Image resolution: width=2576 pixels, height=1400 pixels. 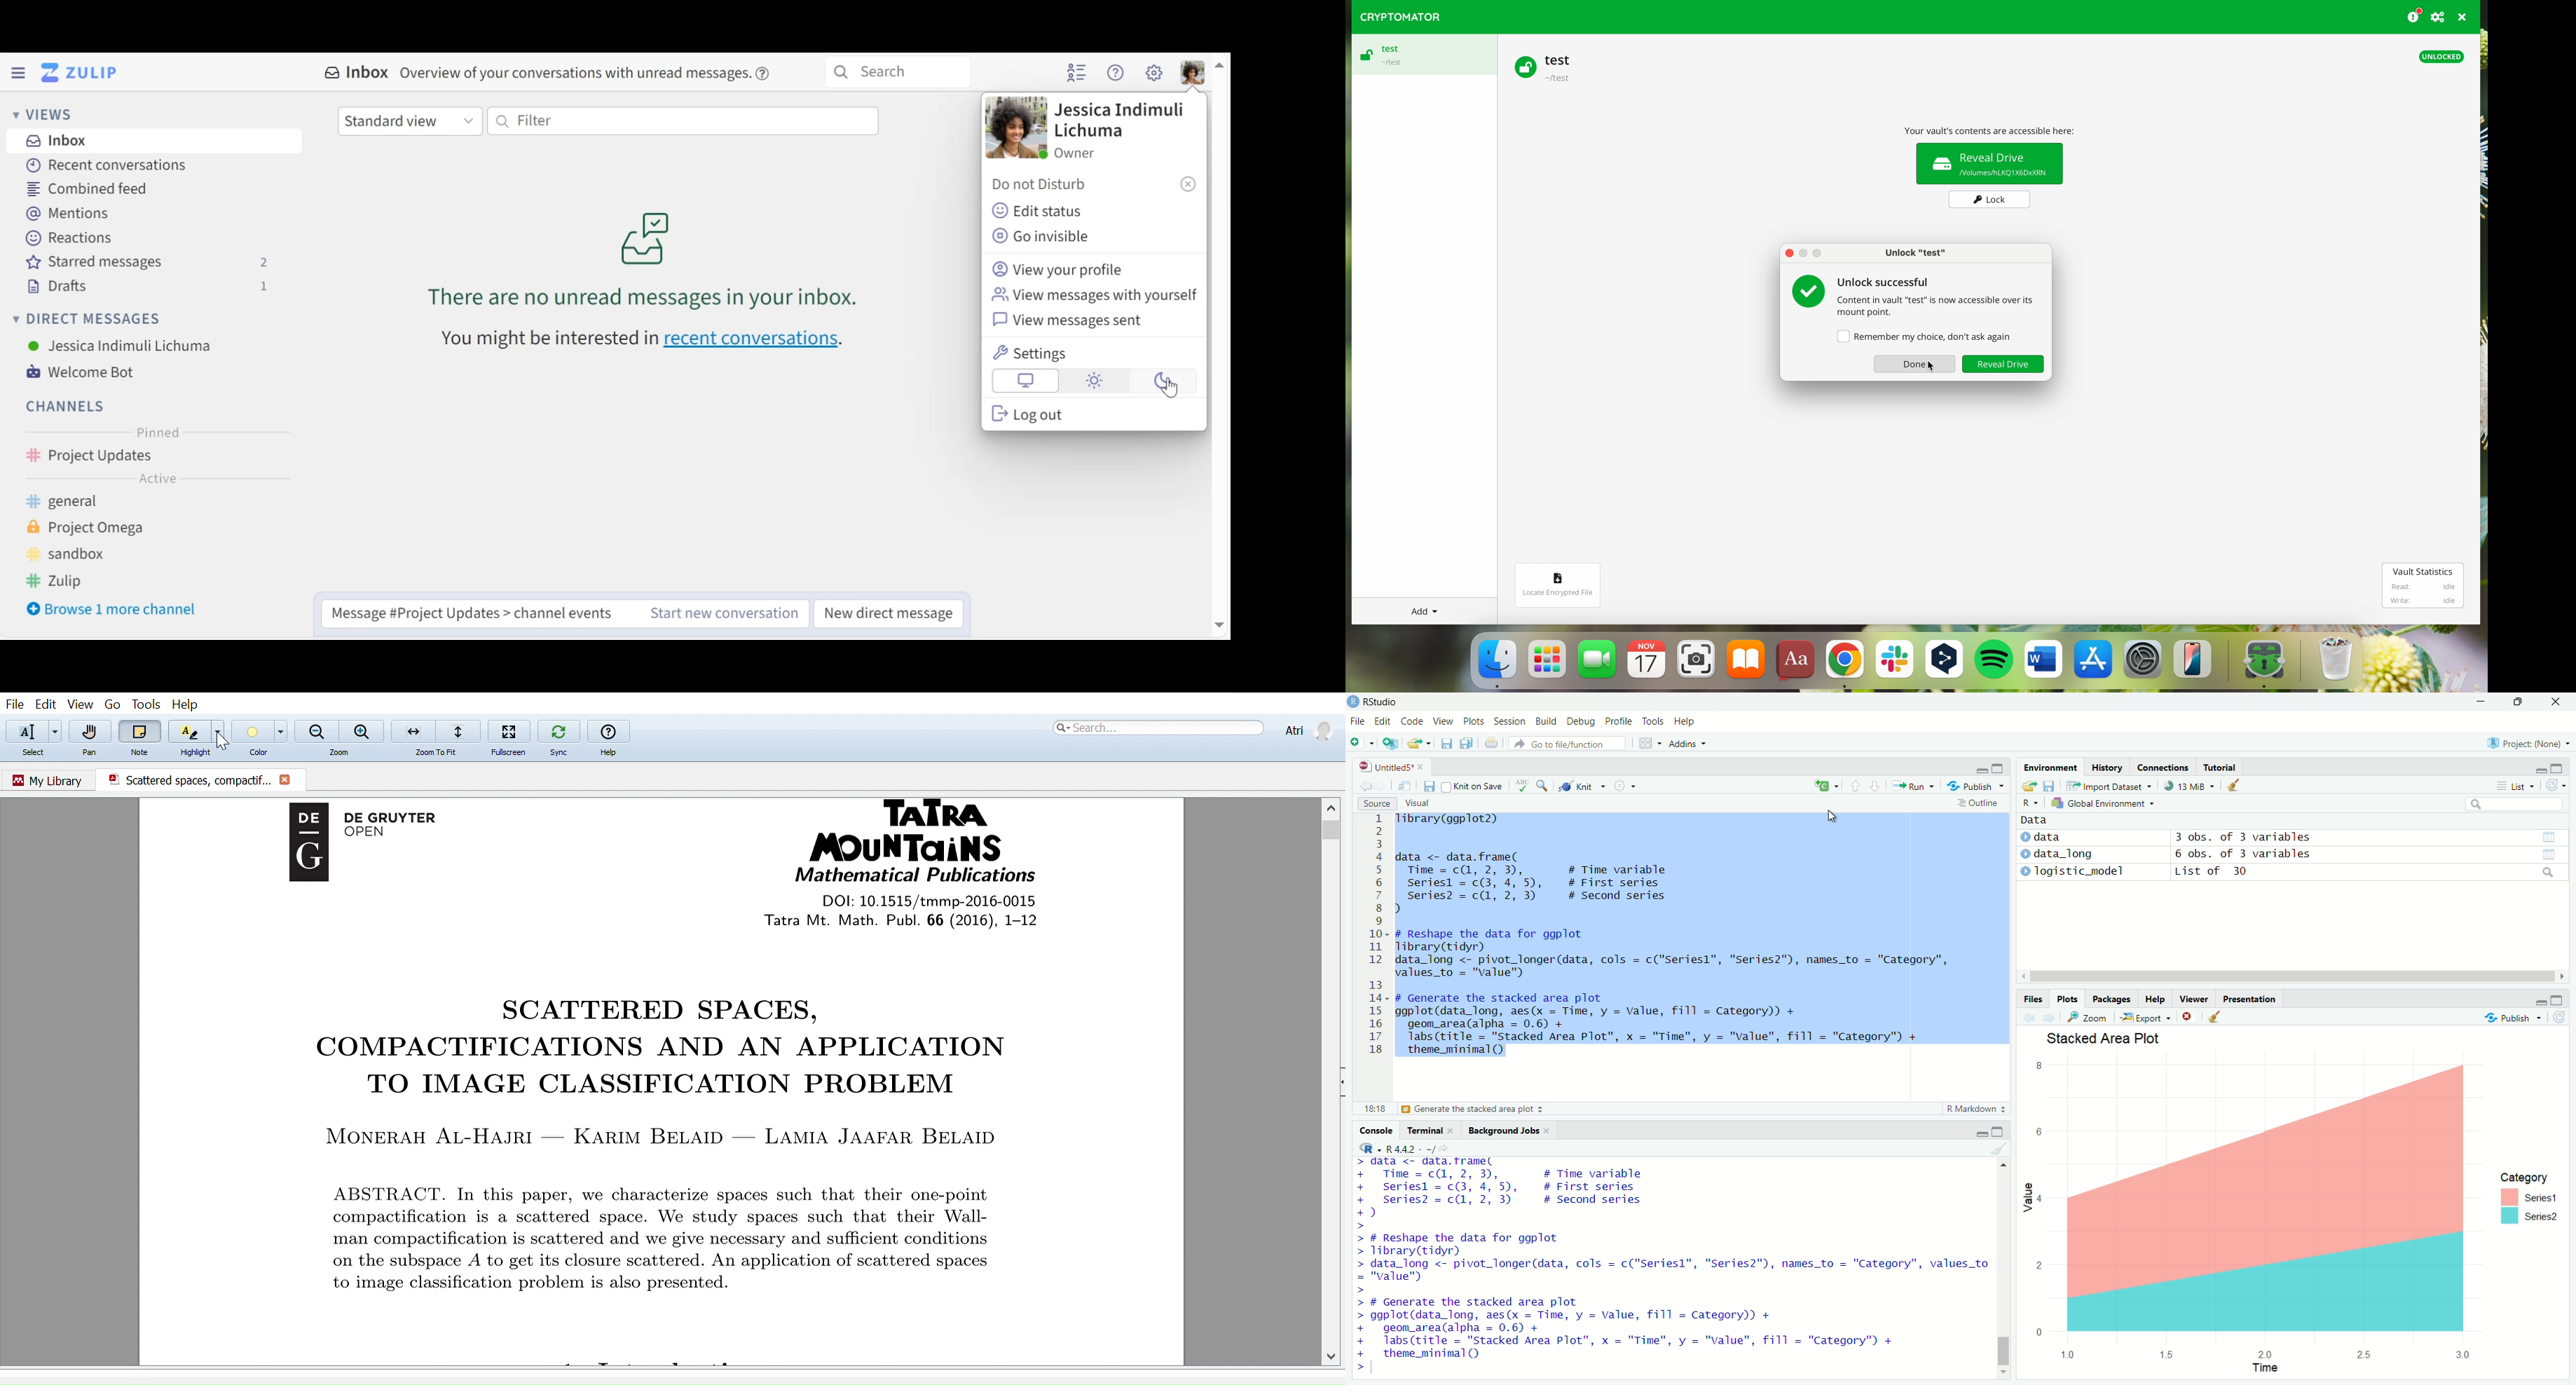 What do you see at coordinates (189, 704) in the screenshot?
I see `Help` at bounding box center [189, 704].